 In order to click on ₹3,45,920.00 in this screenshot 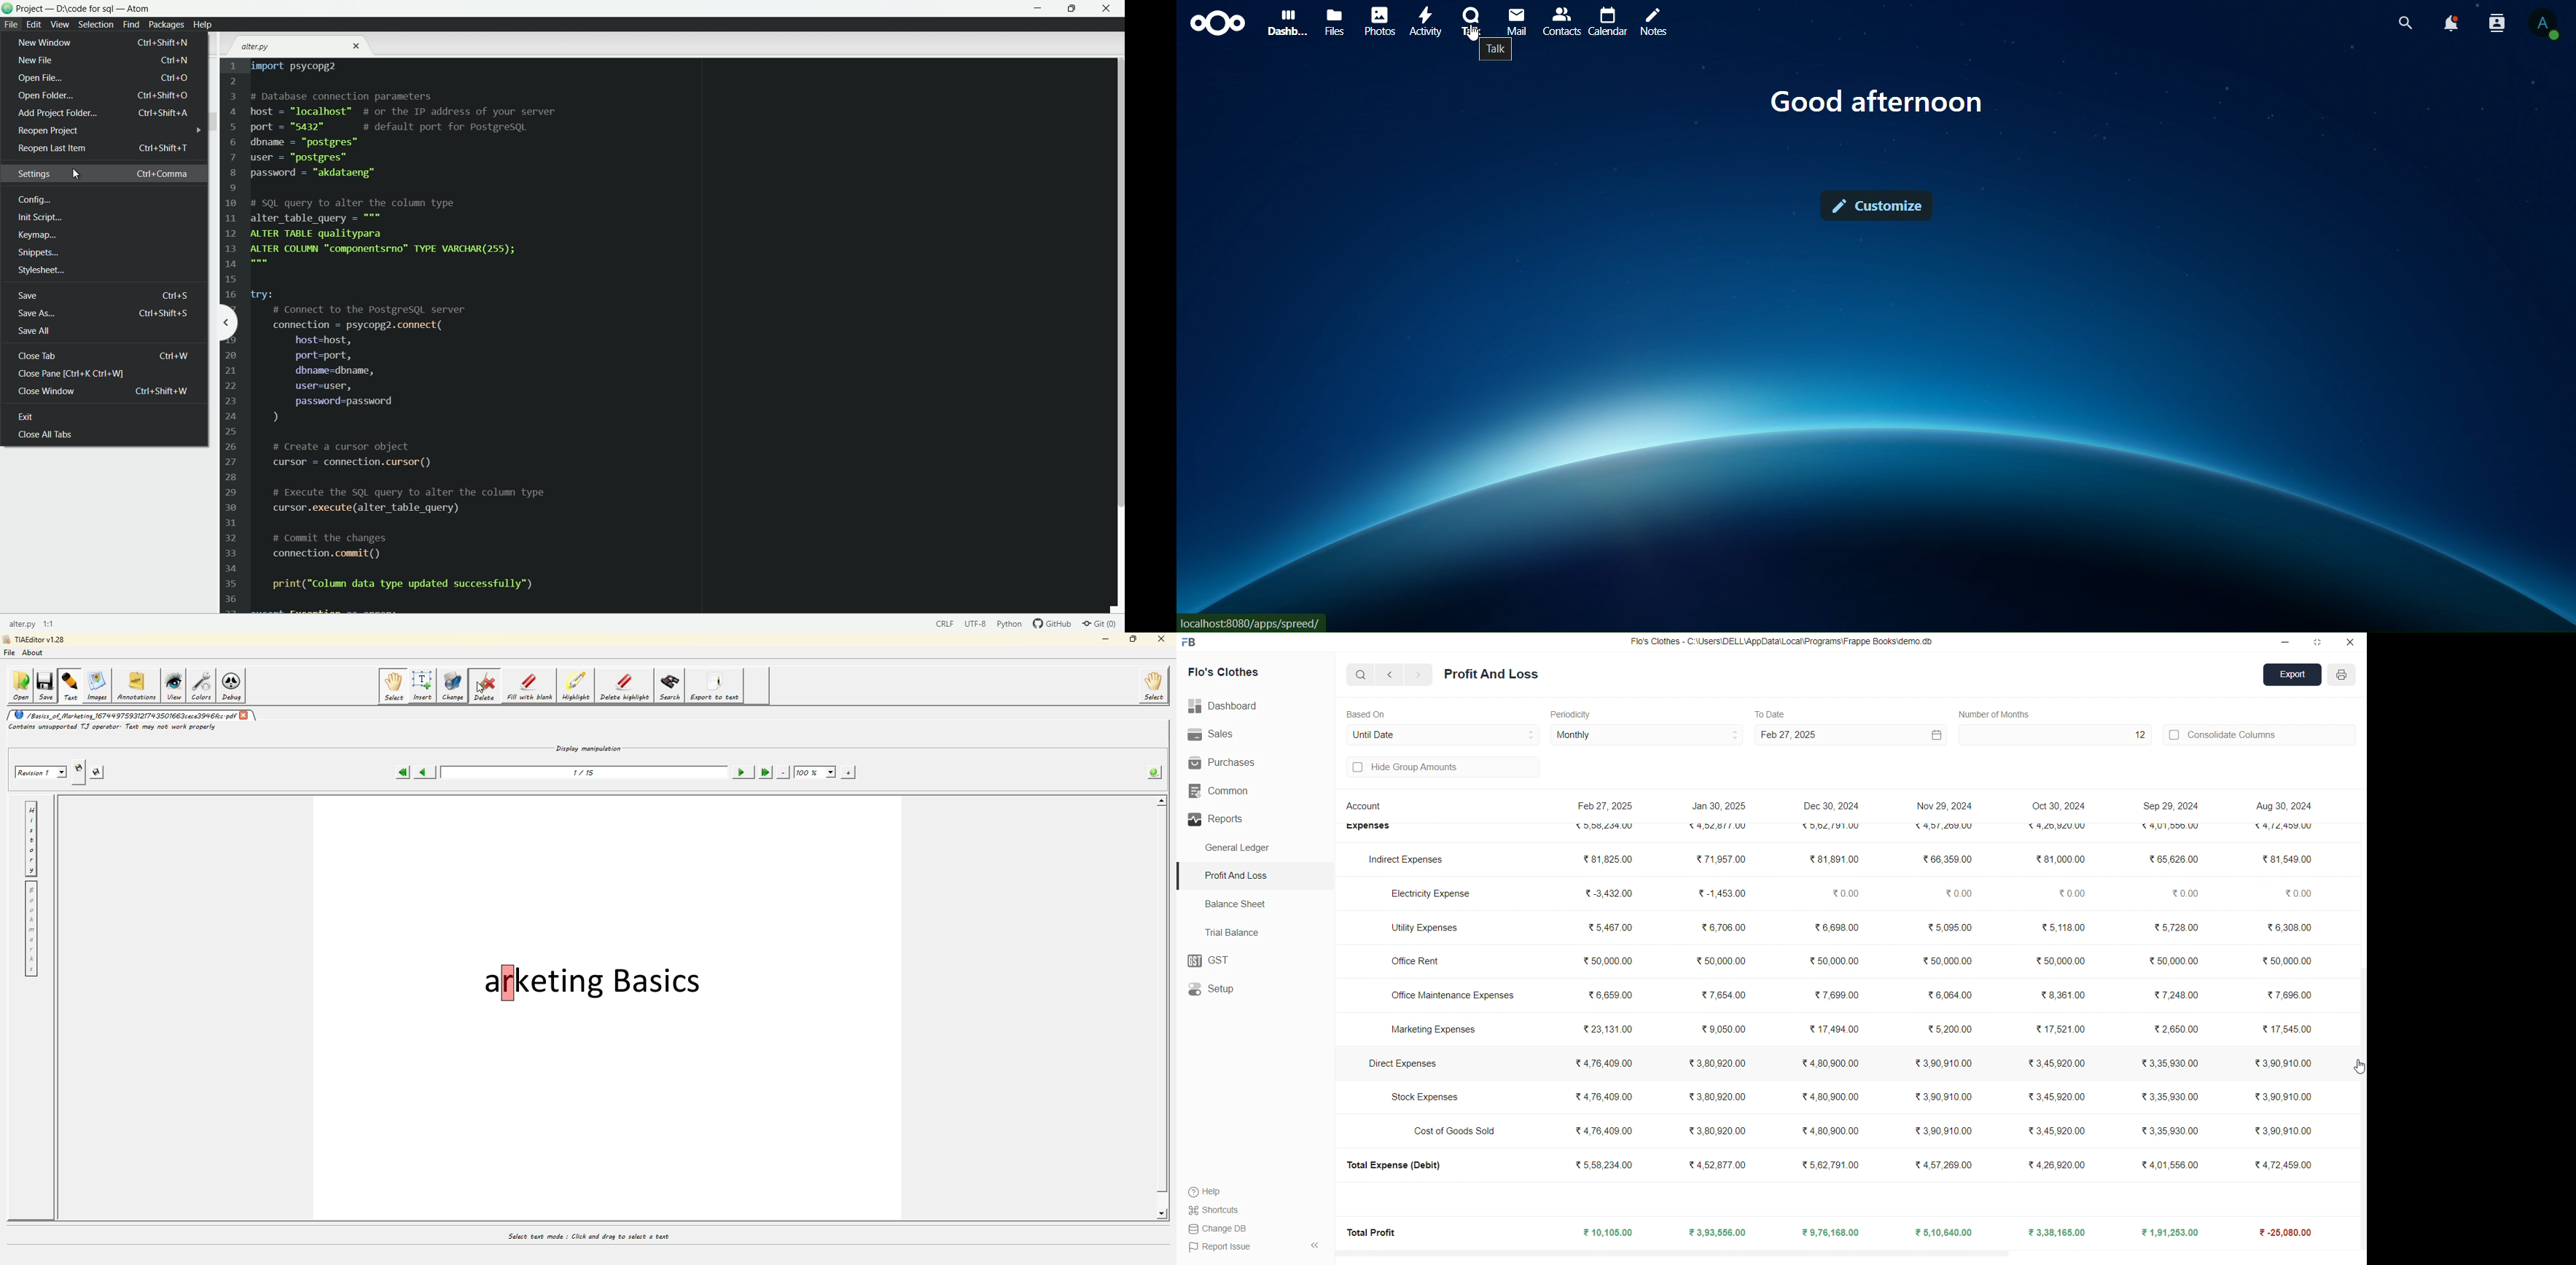, I will do `click(2059, 1131)`.